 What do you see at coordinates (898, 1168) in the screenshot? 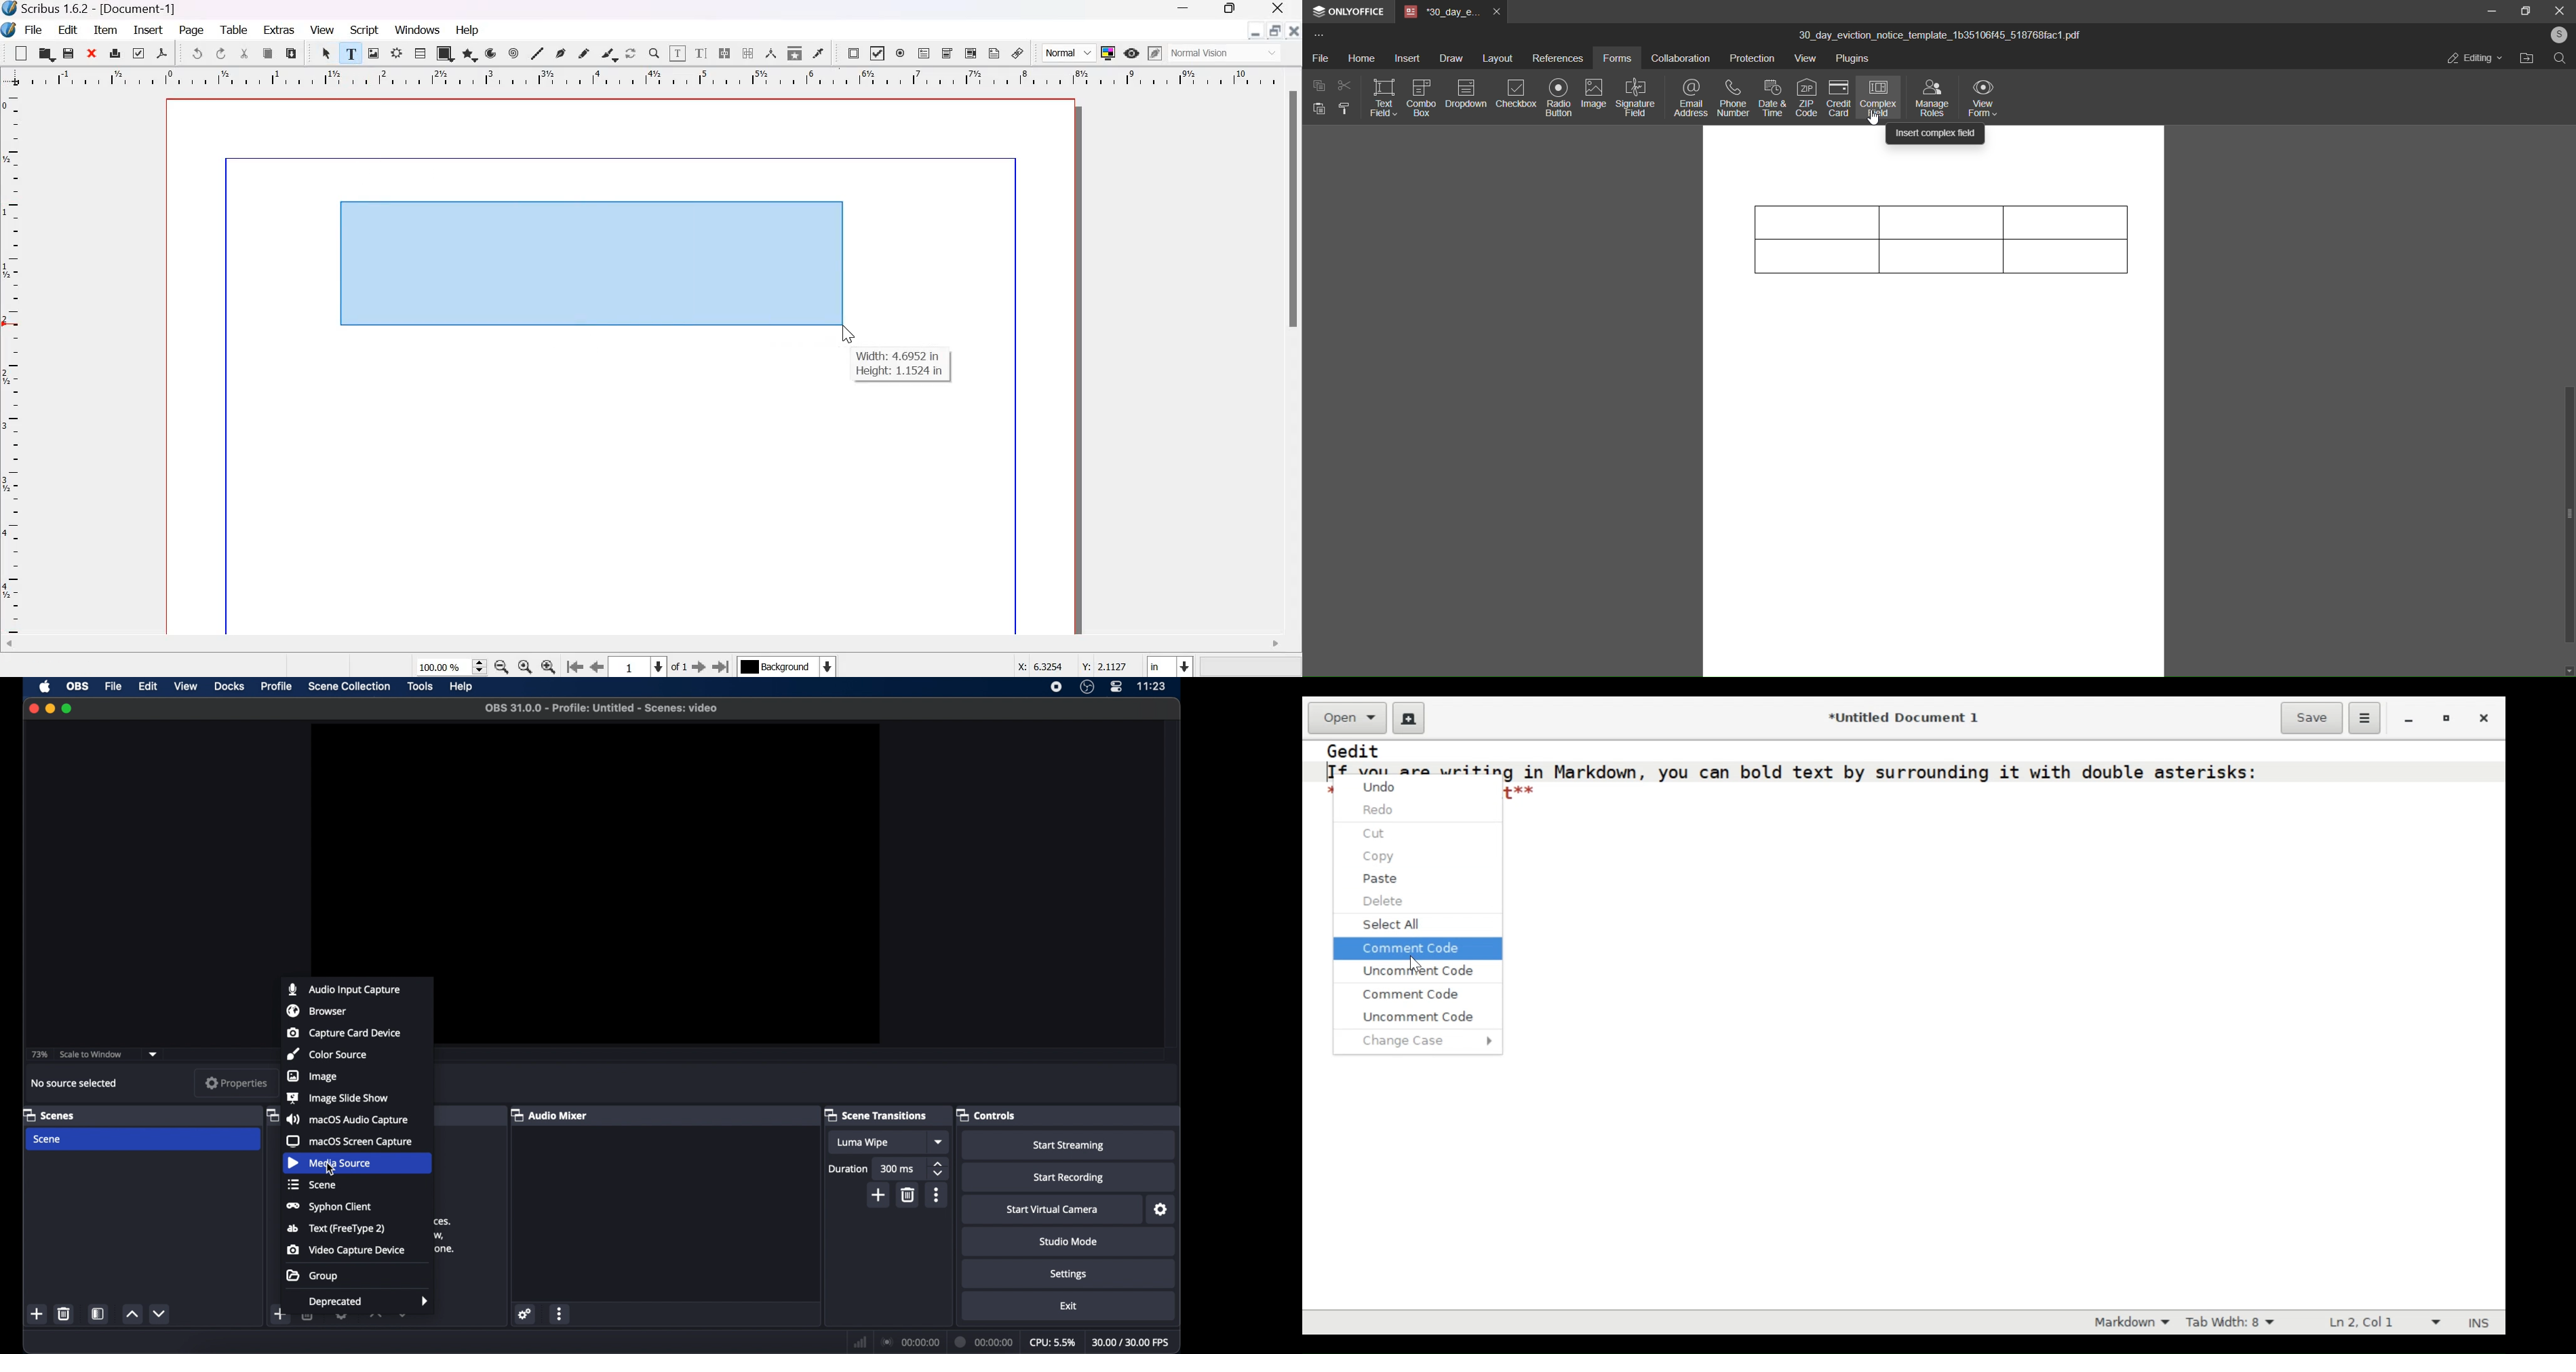
I see `300 ms` at bounding box center [898, 1168].